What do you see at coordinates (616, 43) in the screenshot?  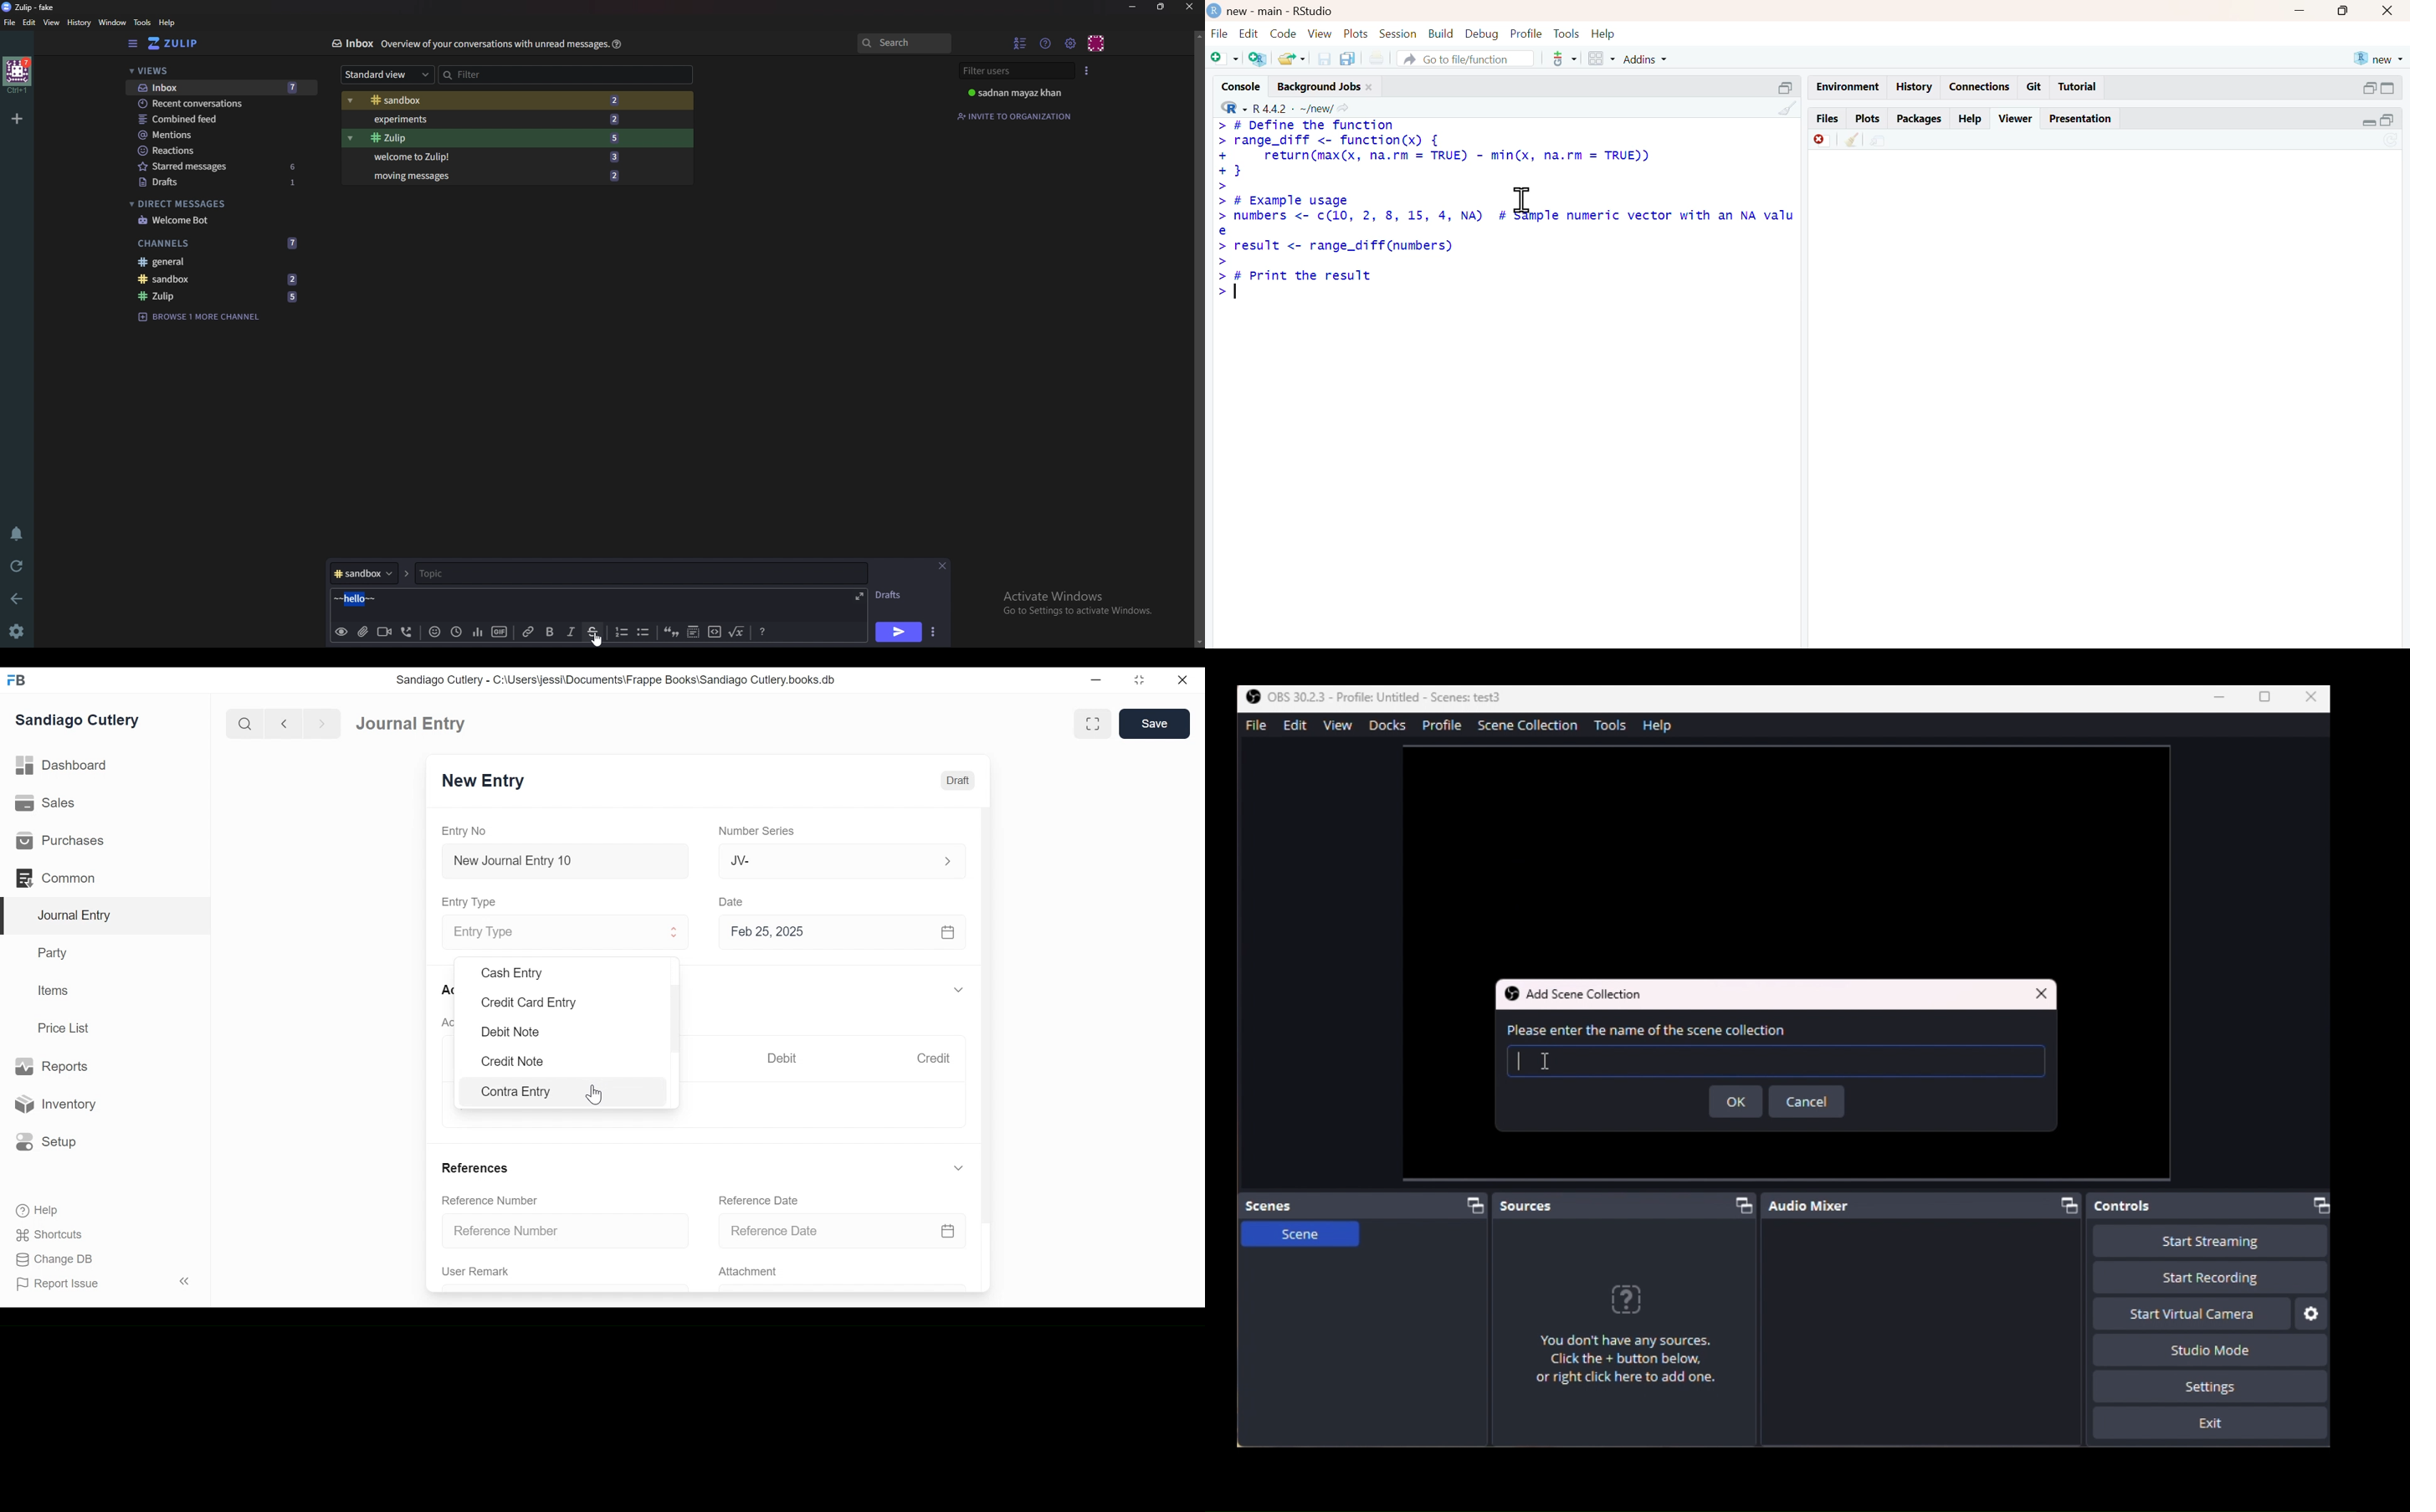 I see `help` at bounding box center [616, 43].